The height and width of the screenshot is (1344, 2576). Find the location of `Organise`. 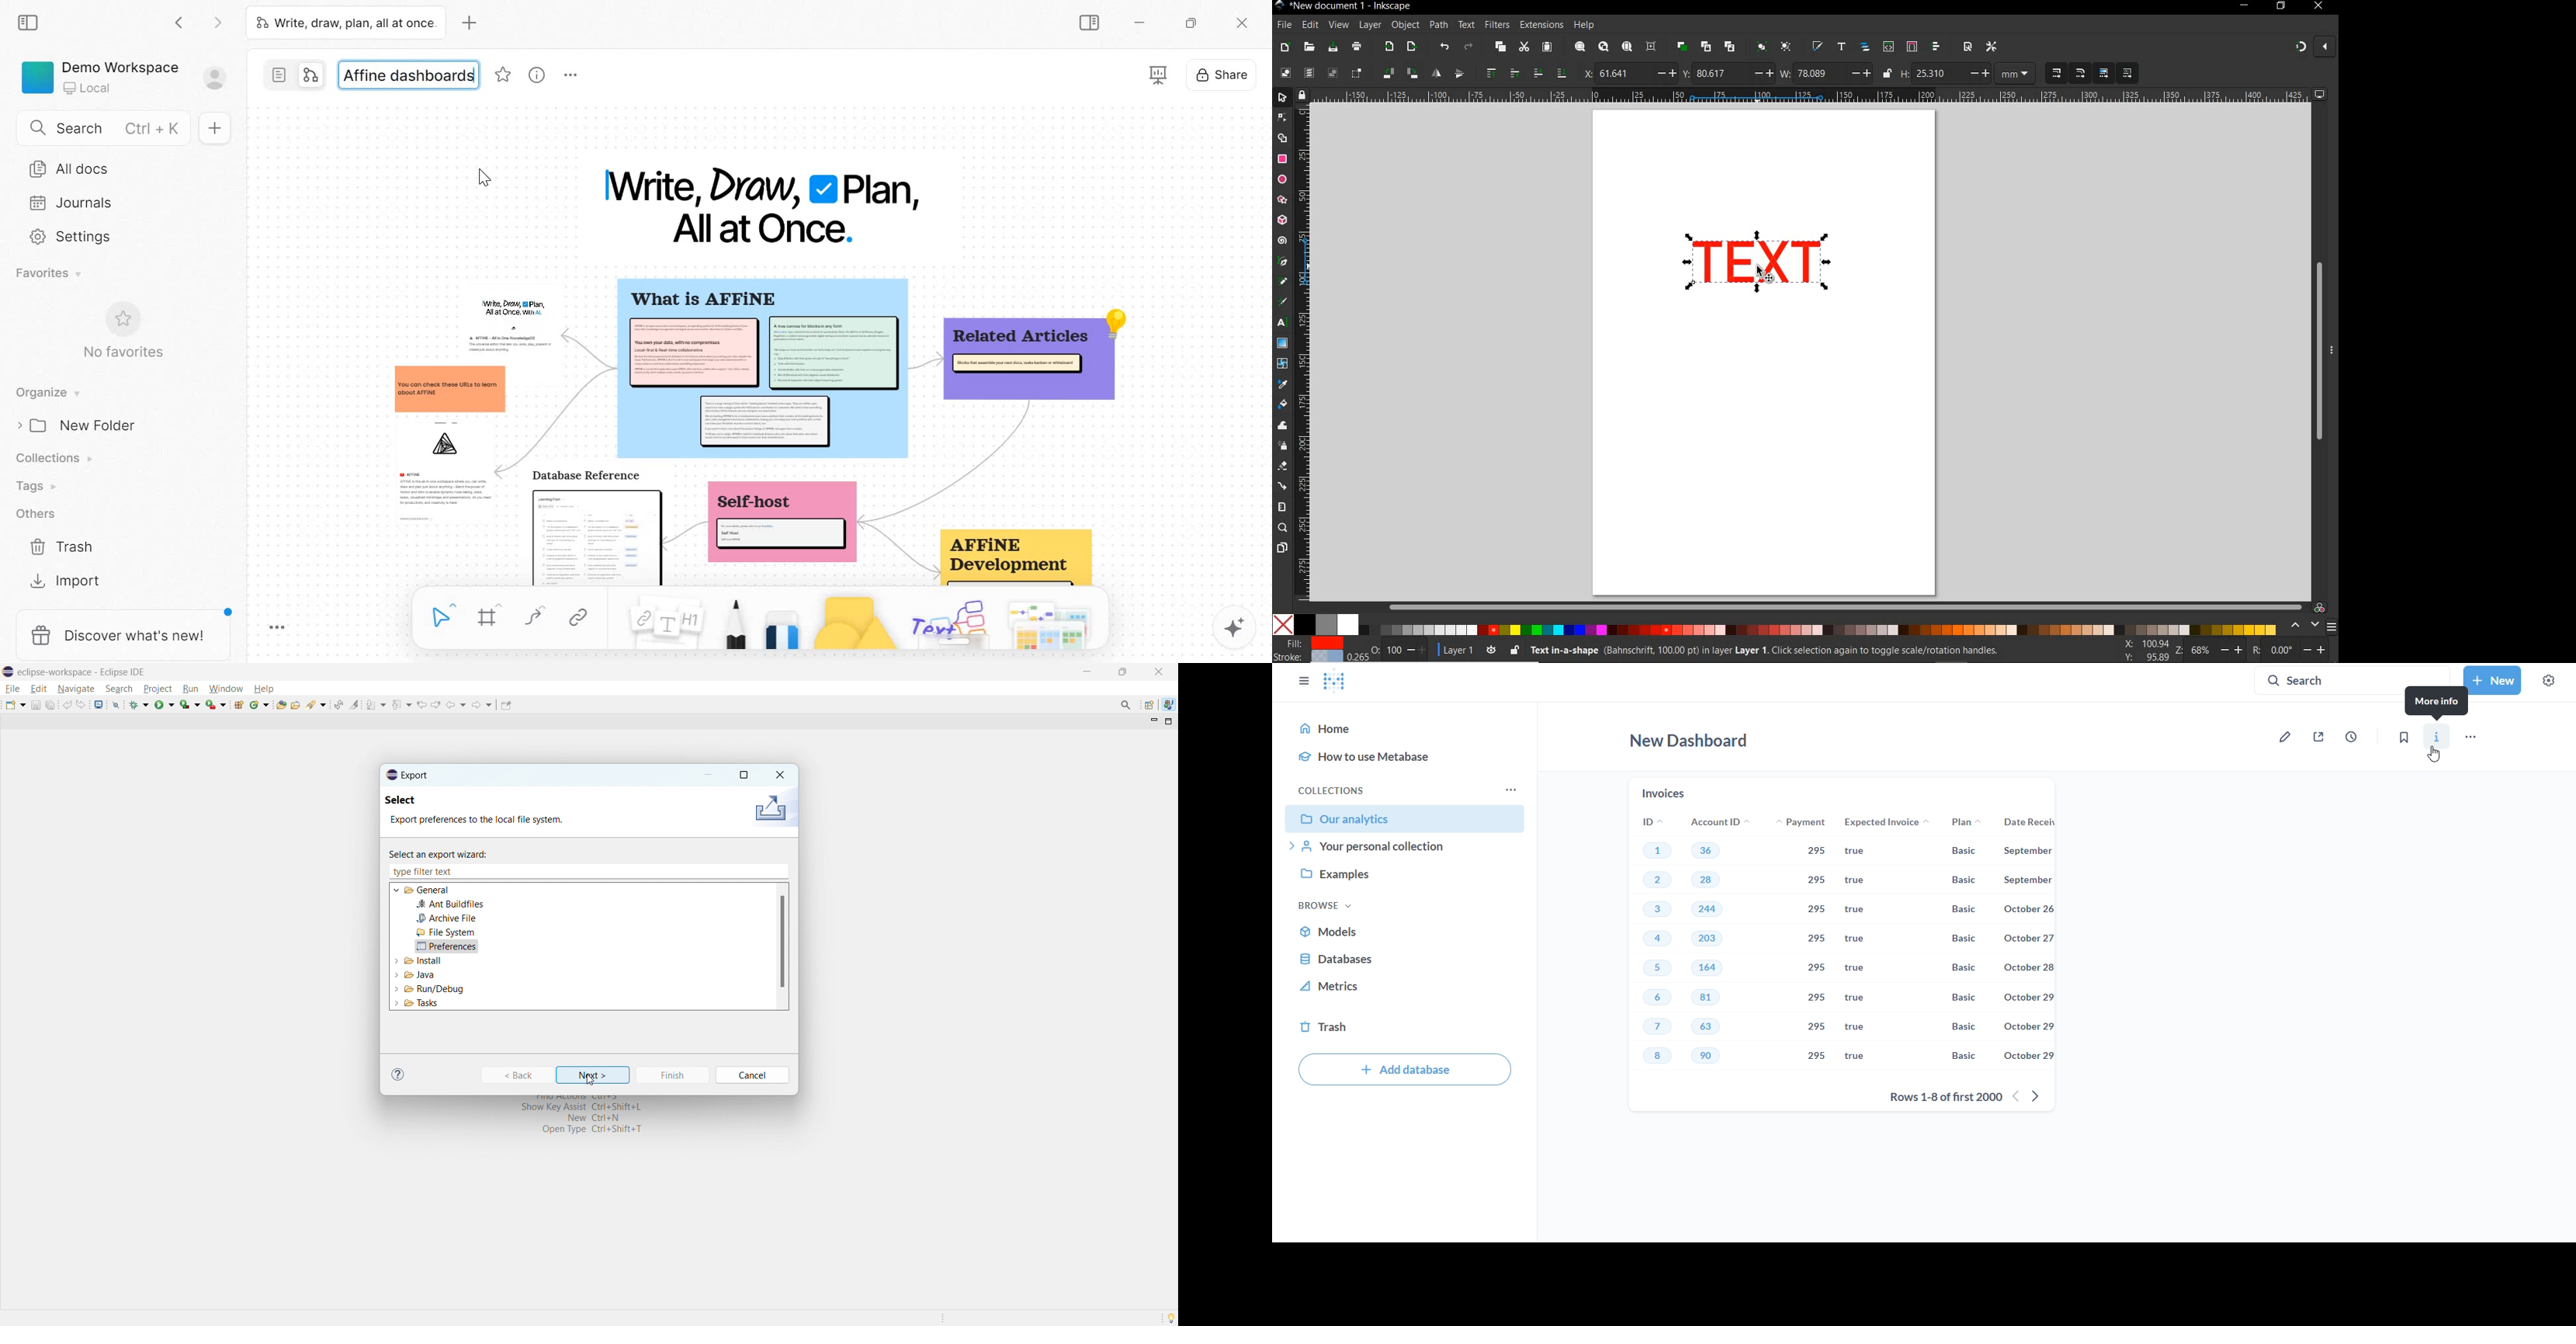

Organise is located at coordinates (45, 392).